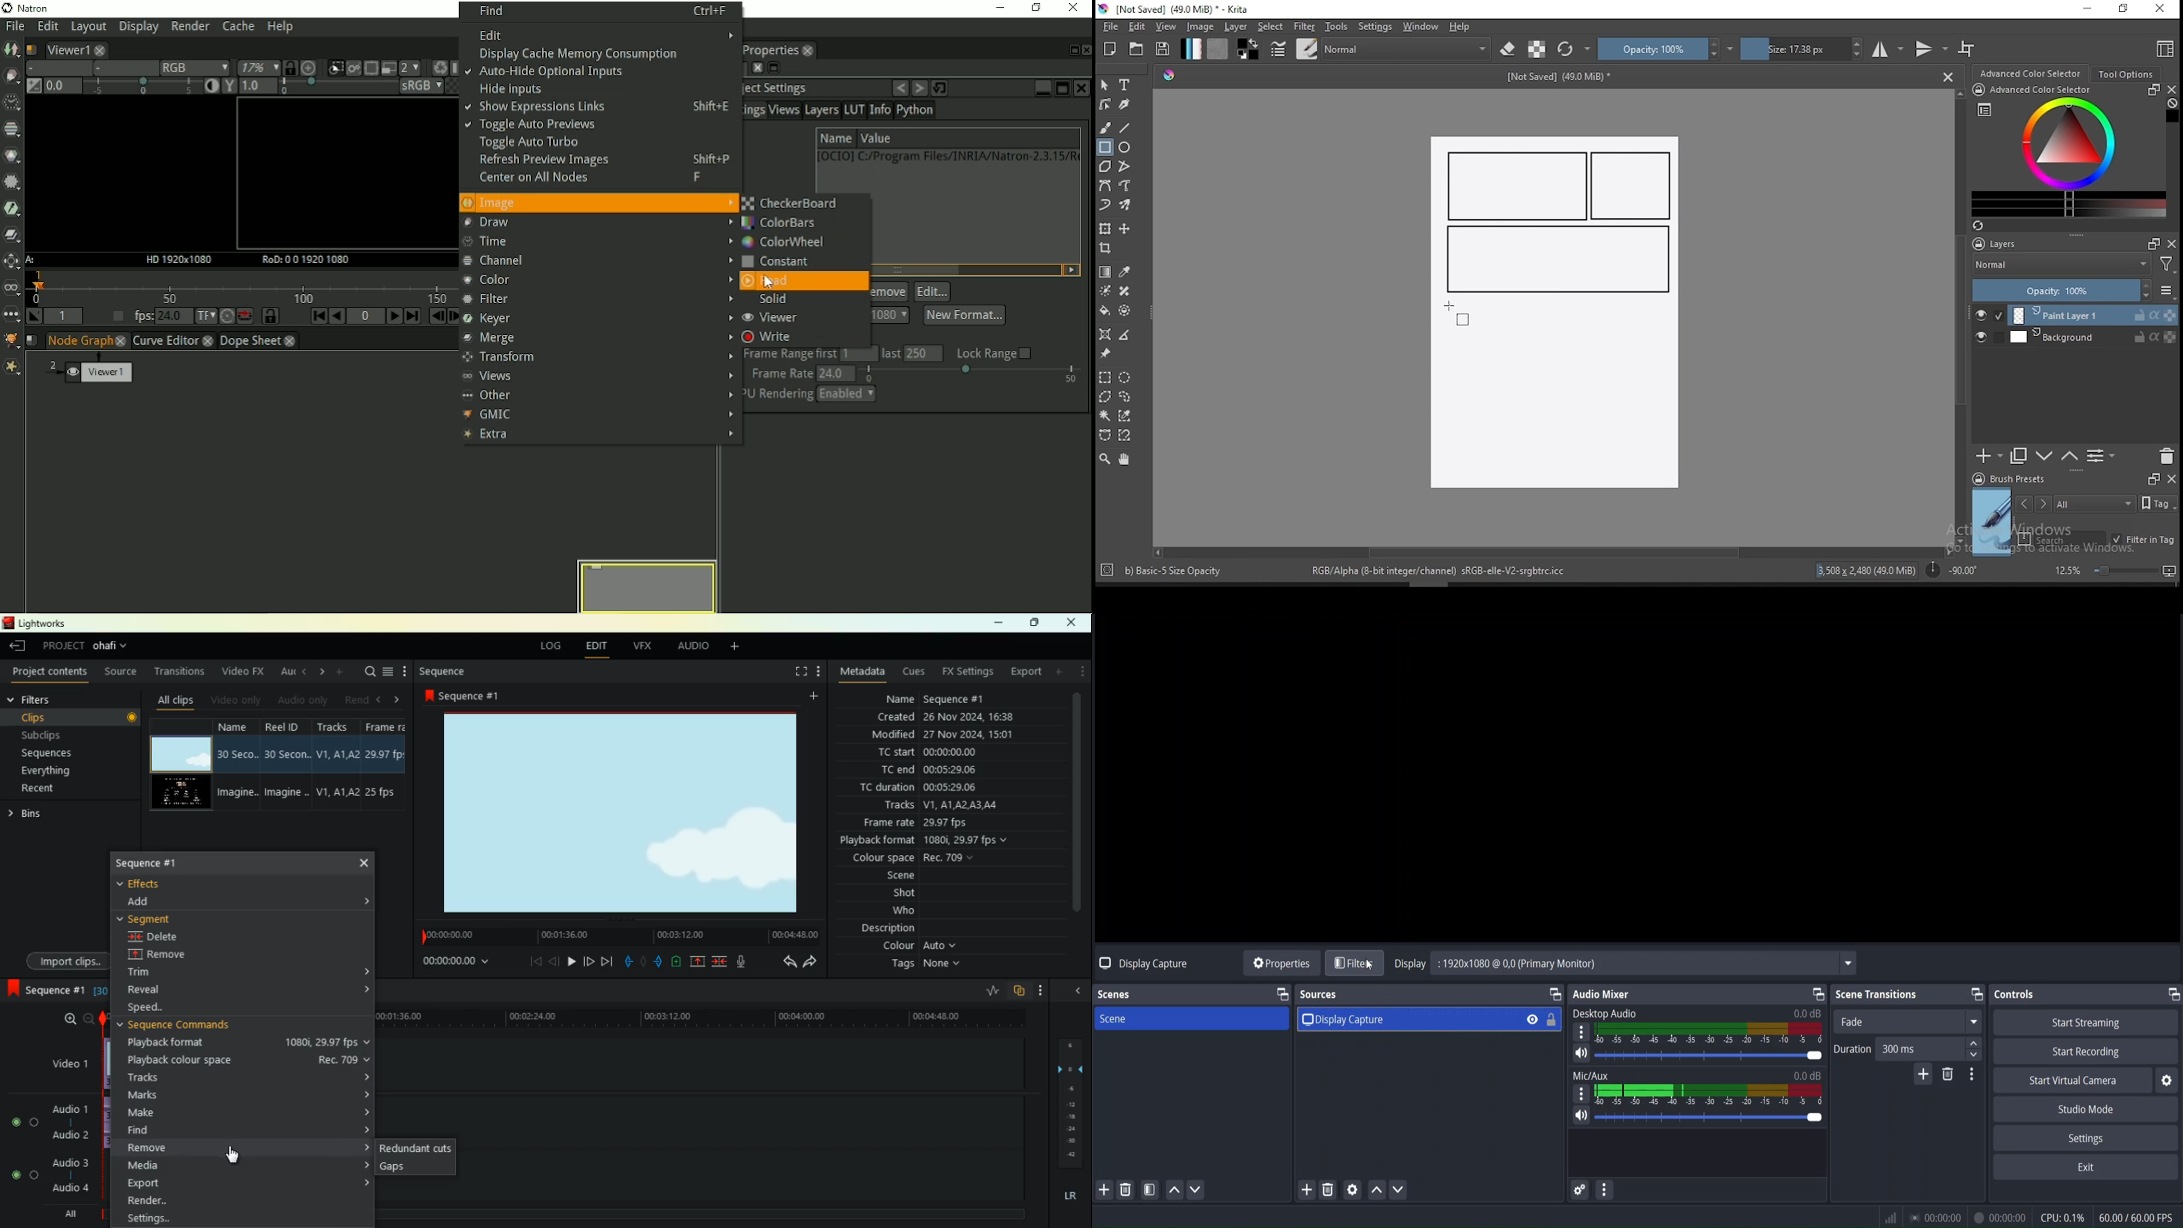 The image size is (2184, 1232). I want to click on polygon selection tool, so click(1106, 397).